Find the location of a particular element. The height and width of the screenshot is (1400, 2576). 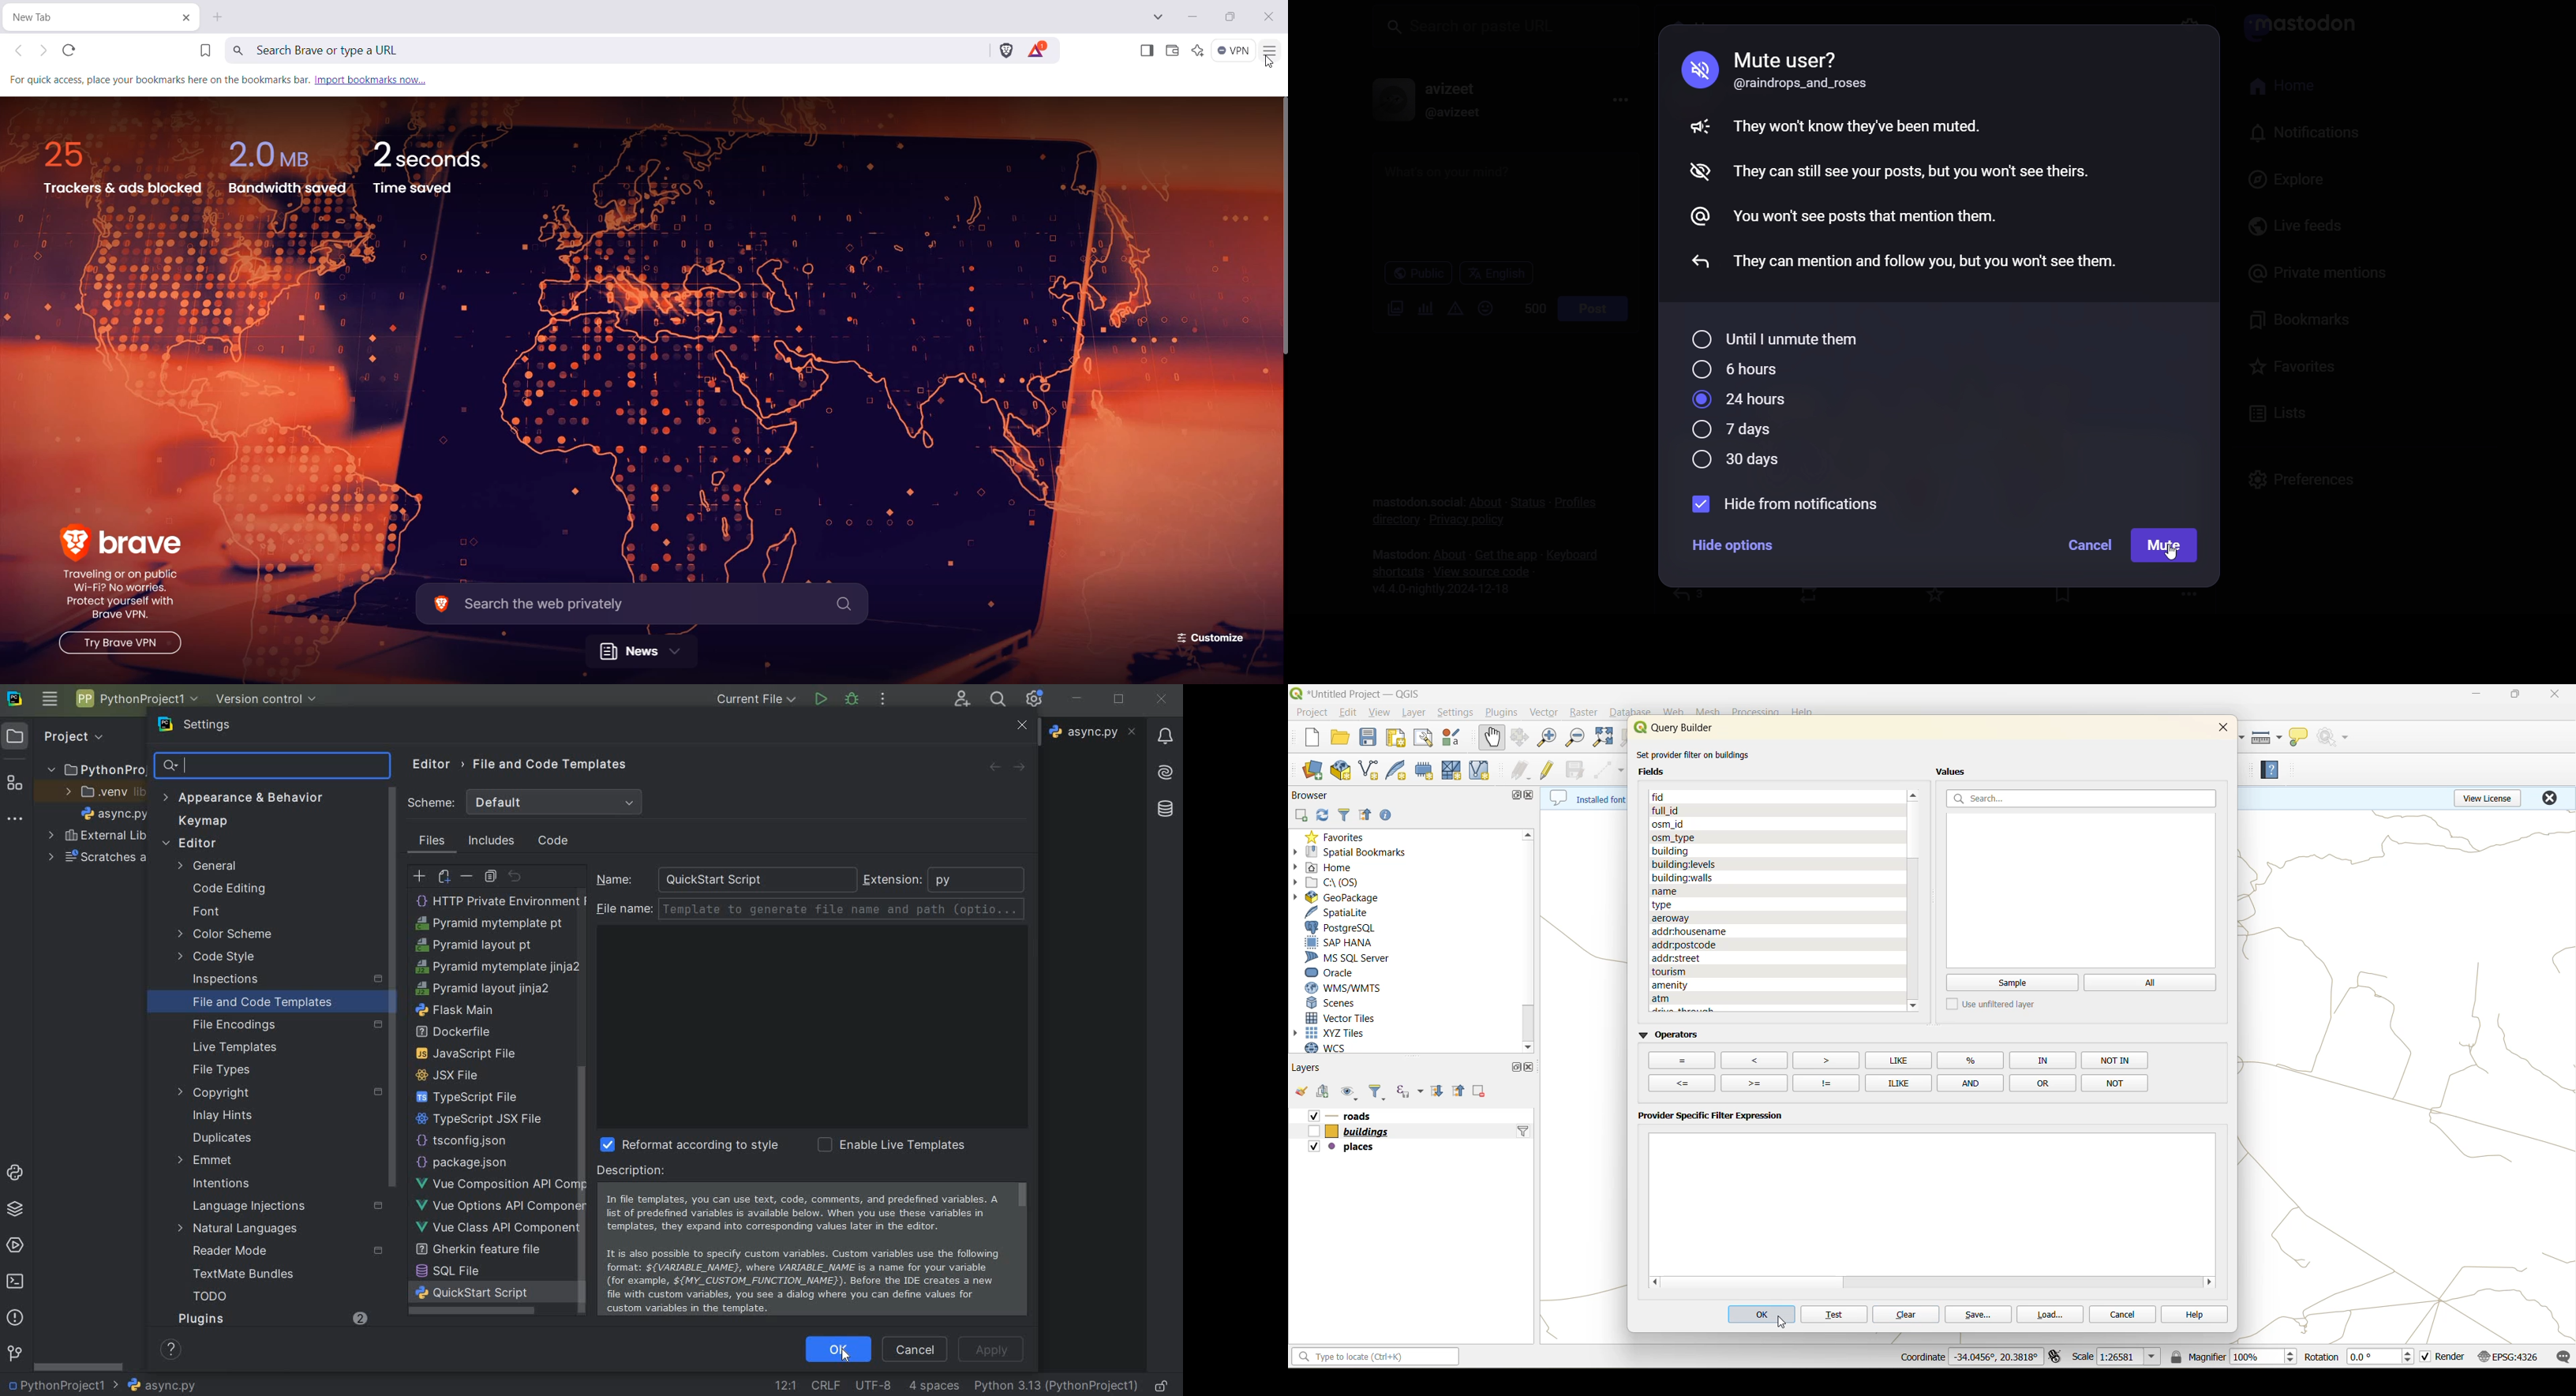

layers is located at coordinates (1313, 1067).